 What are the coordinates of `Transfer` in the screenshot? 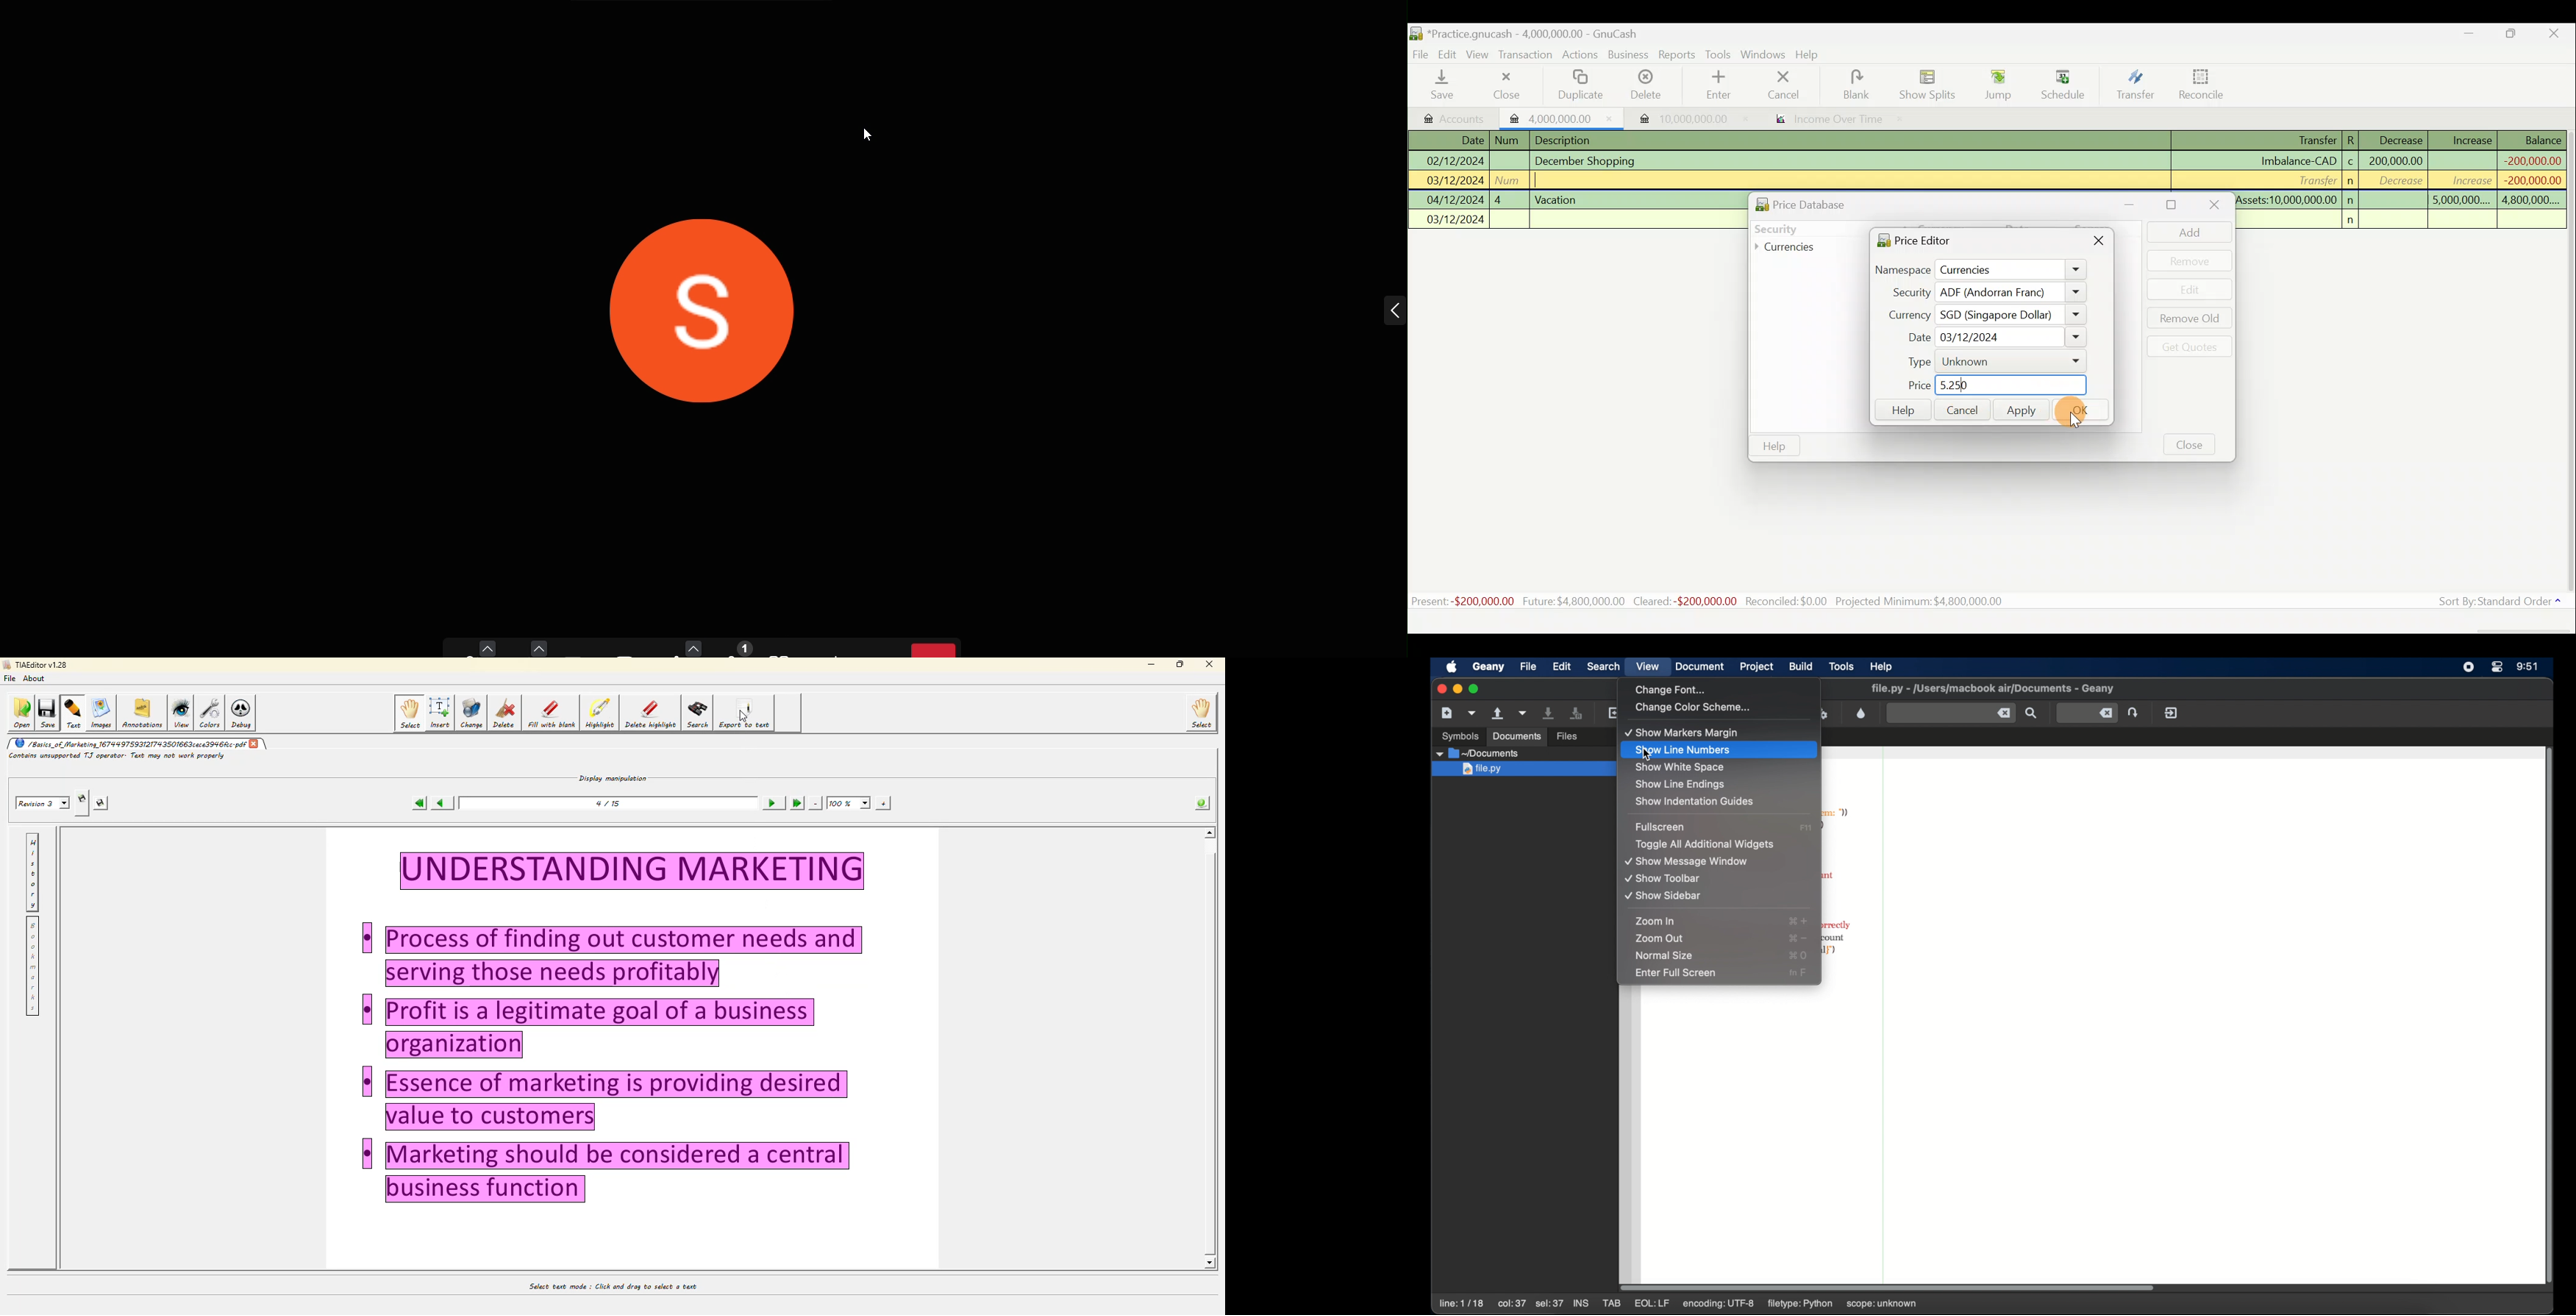 It's located at (2133, 86).